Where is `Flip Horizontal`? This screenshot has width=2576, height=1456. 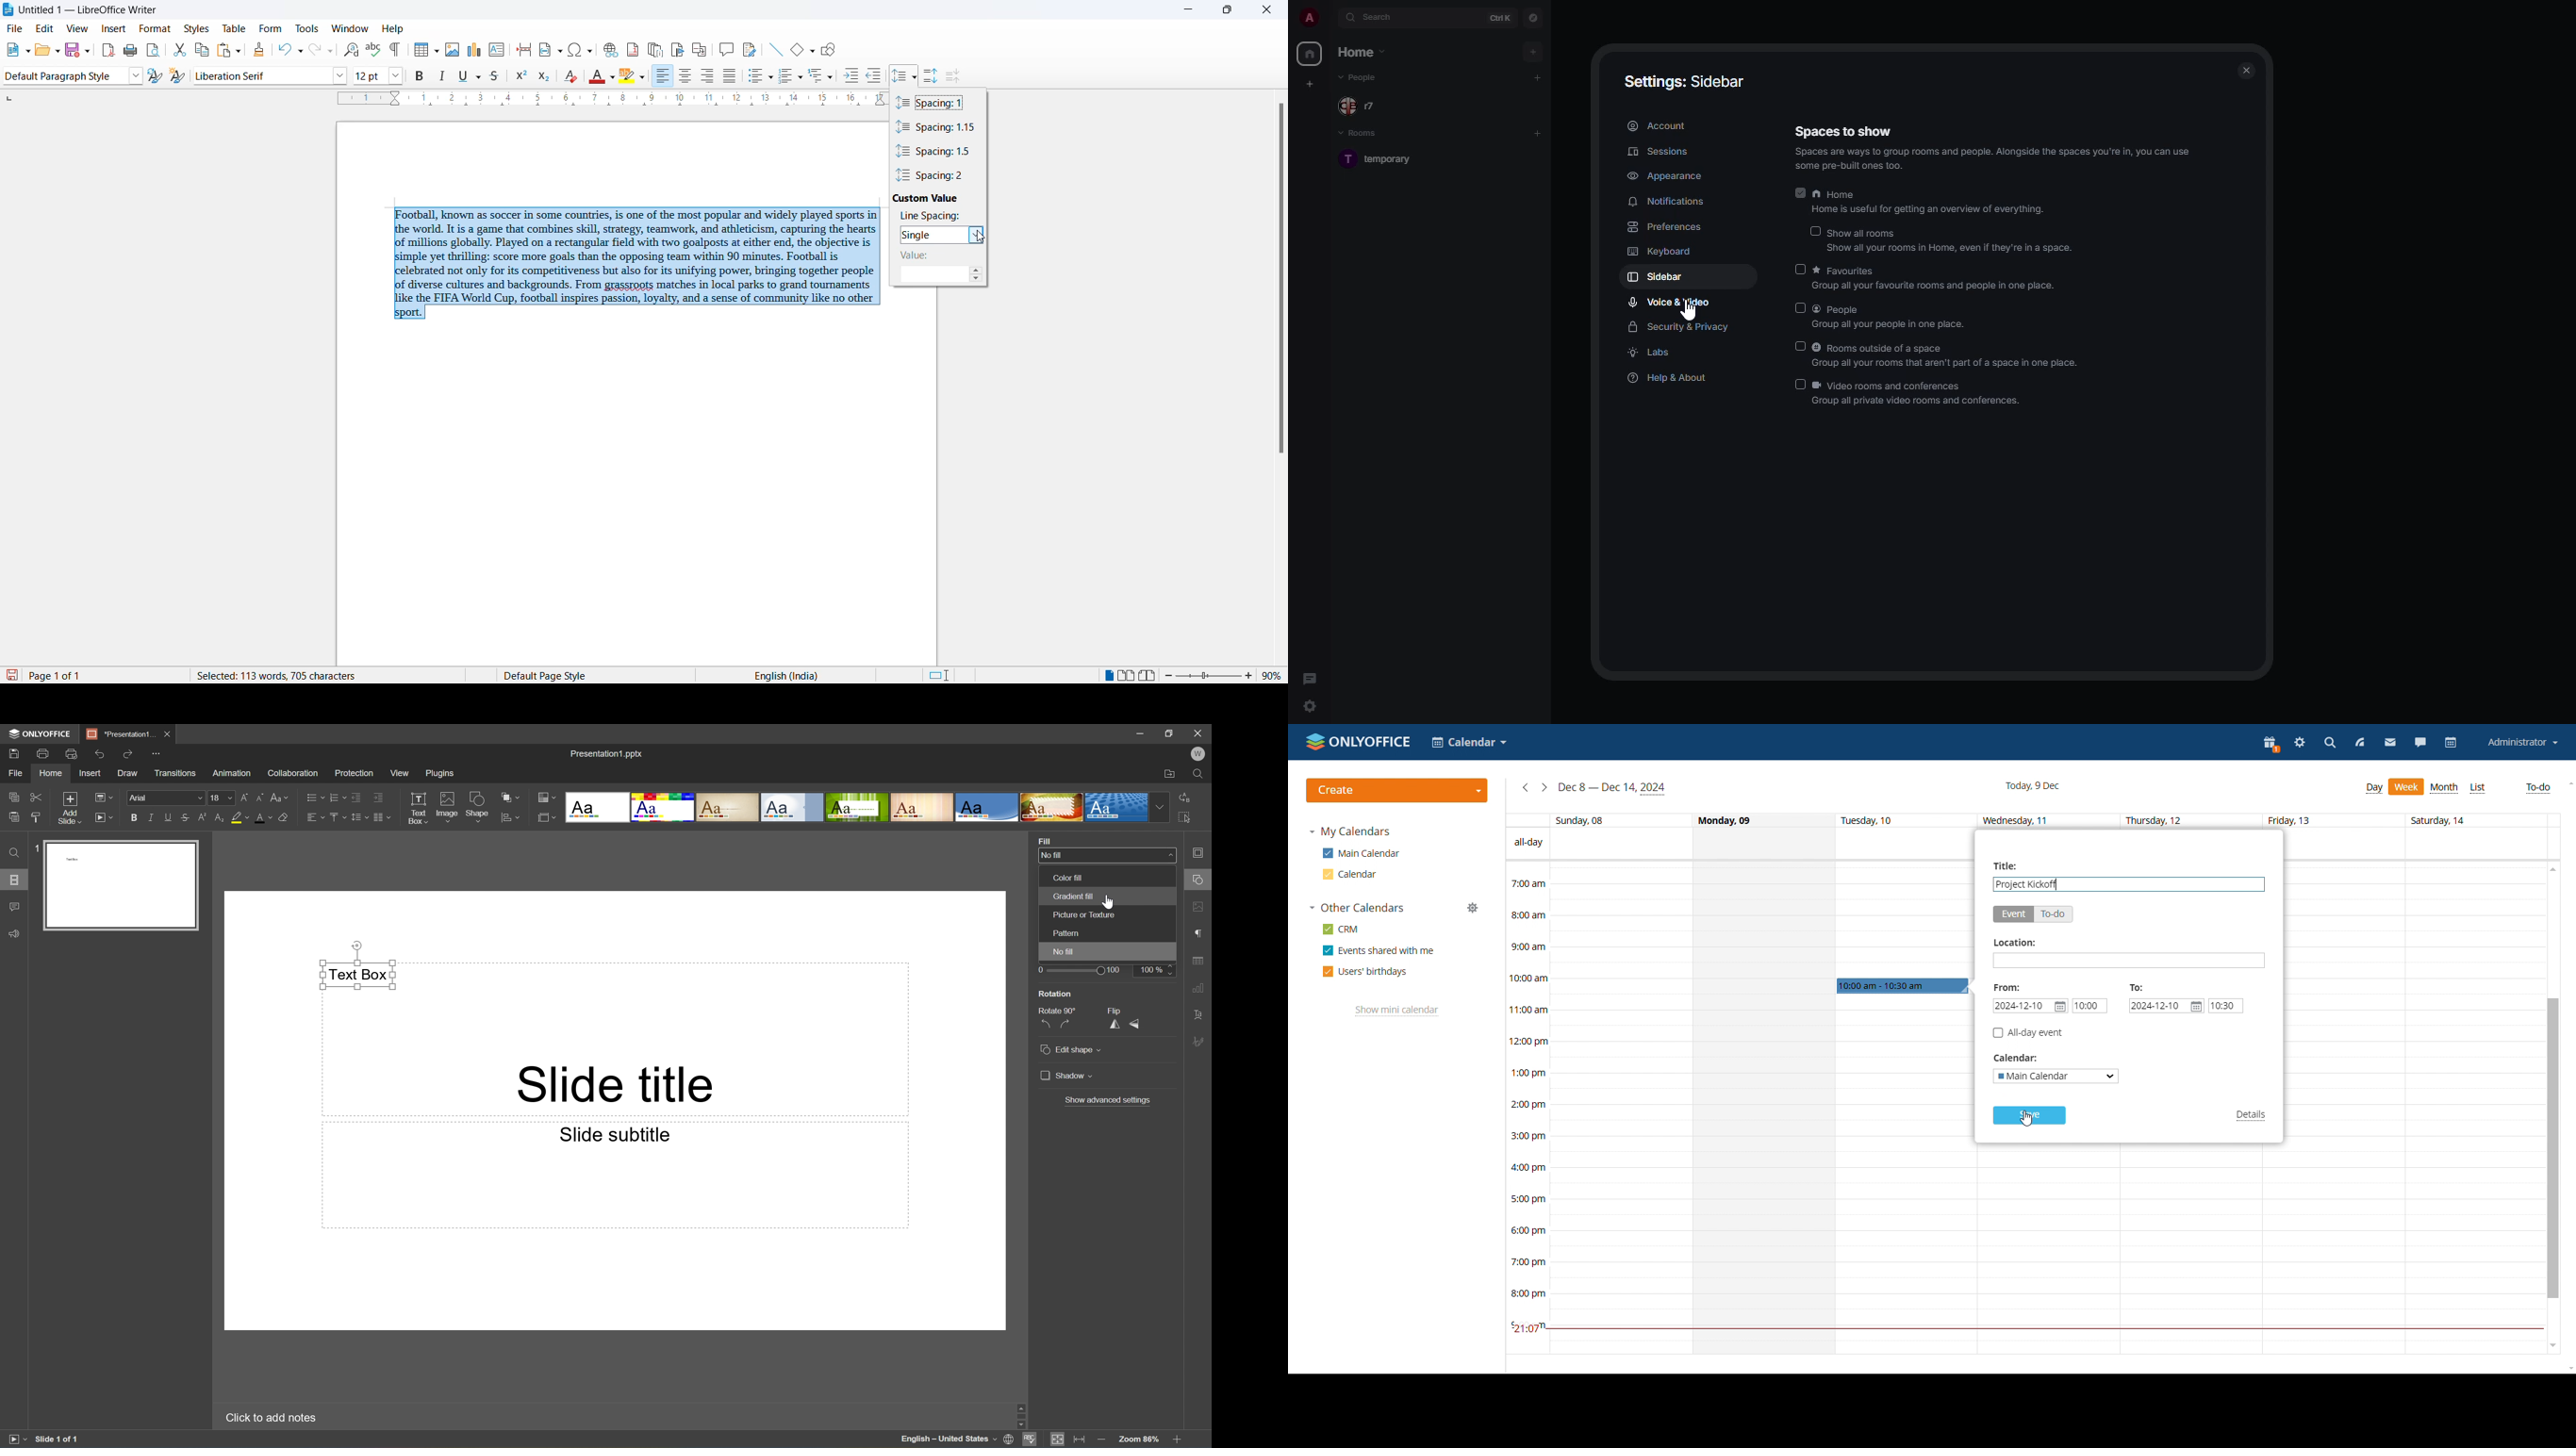
Flip Horizontal is located at coordinates (1113, 1024).